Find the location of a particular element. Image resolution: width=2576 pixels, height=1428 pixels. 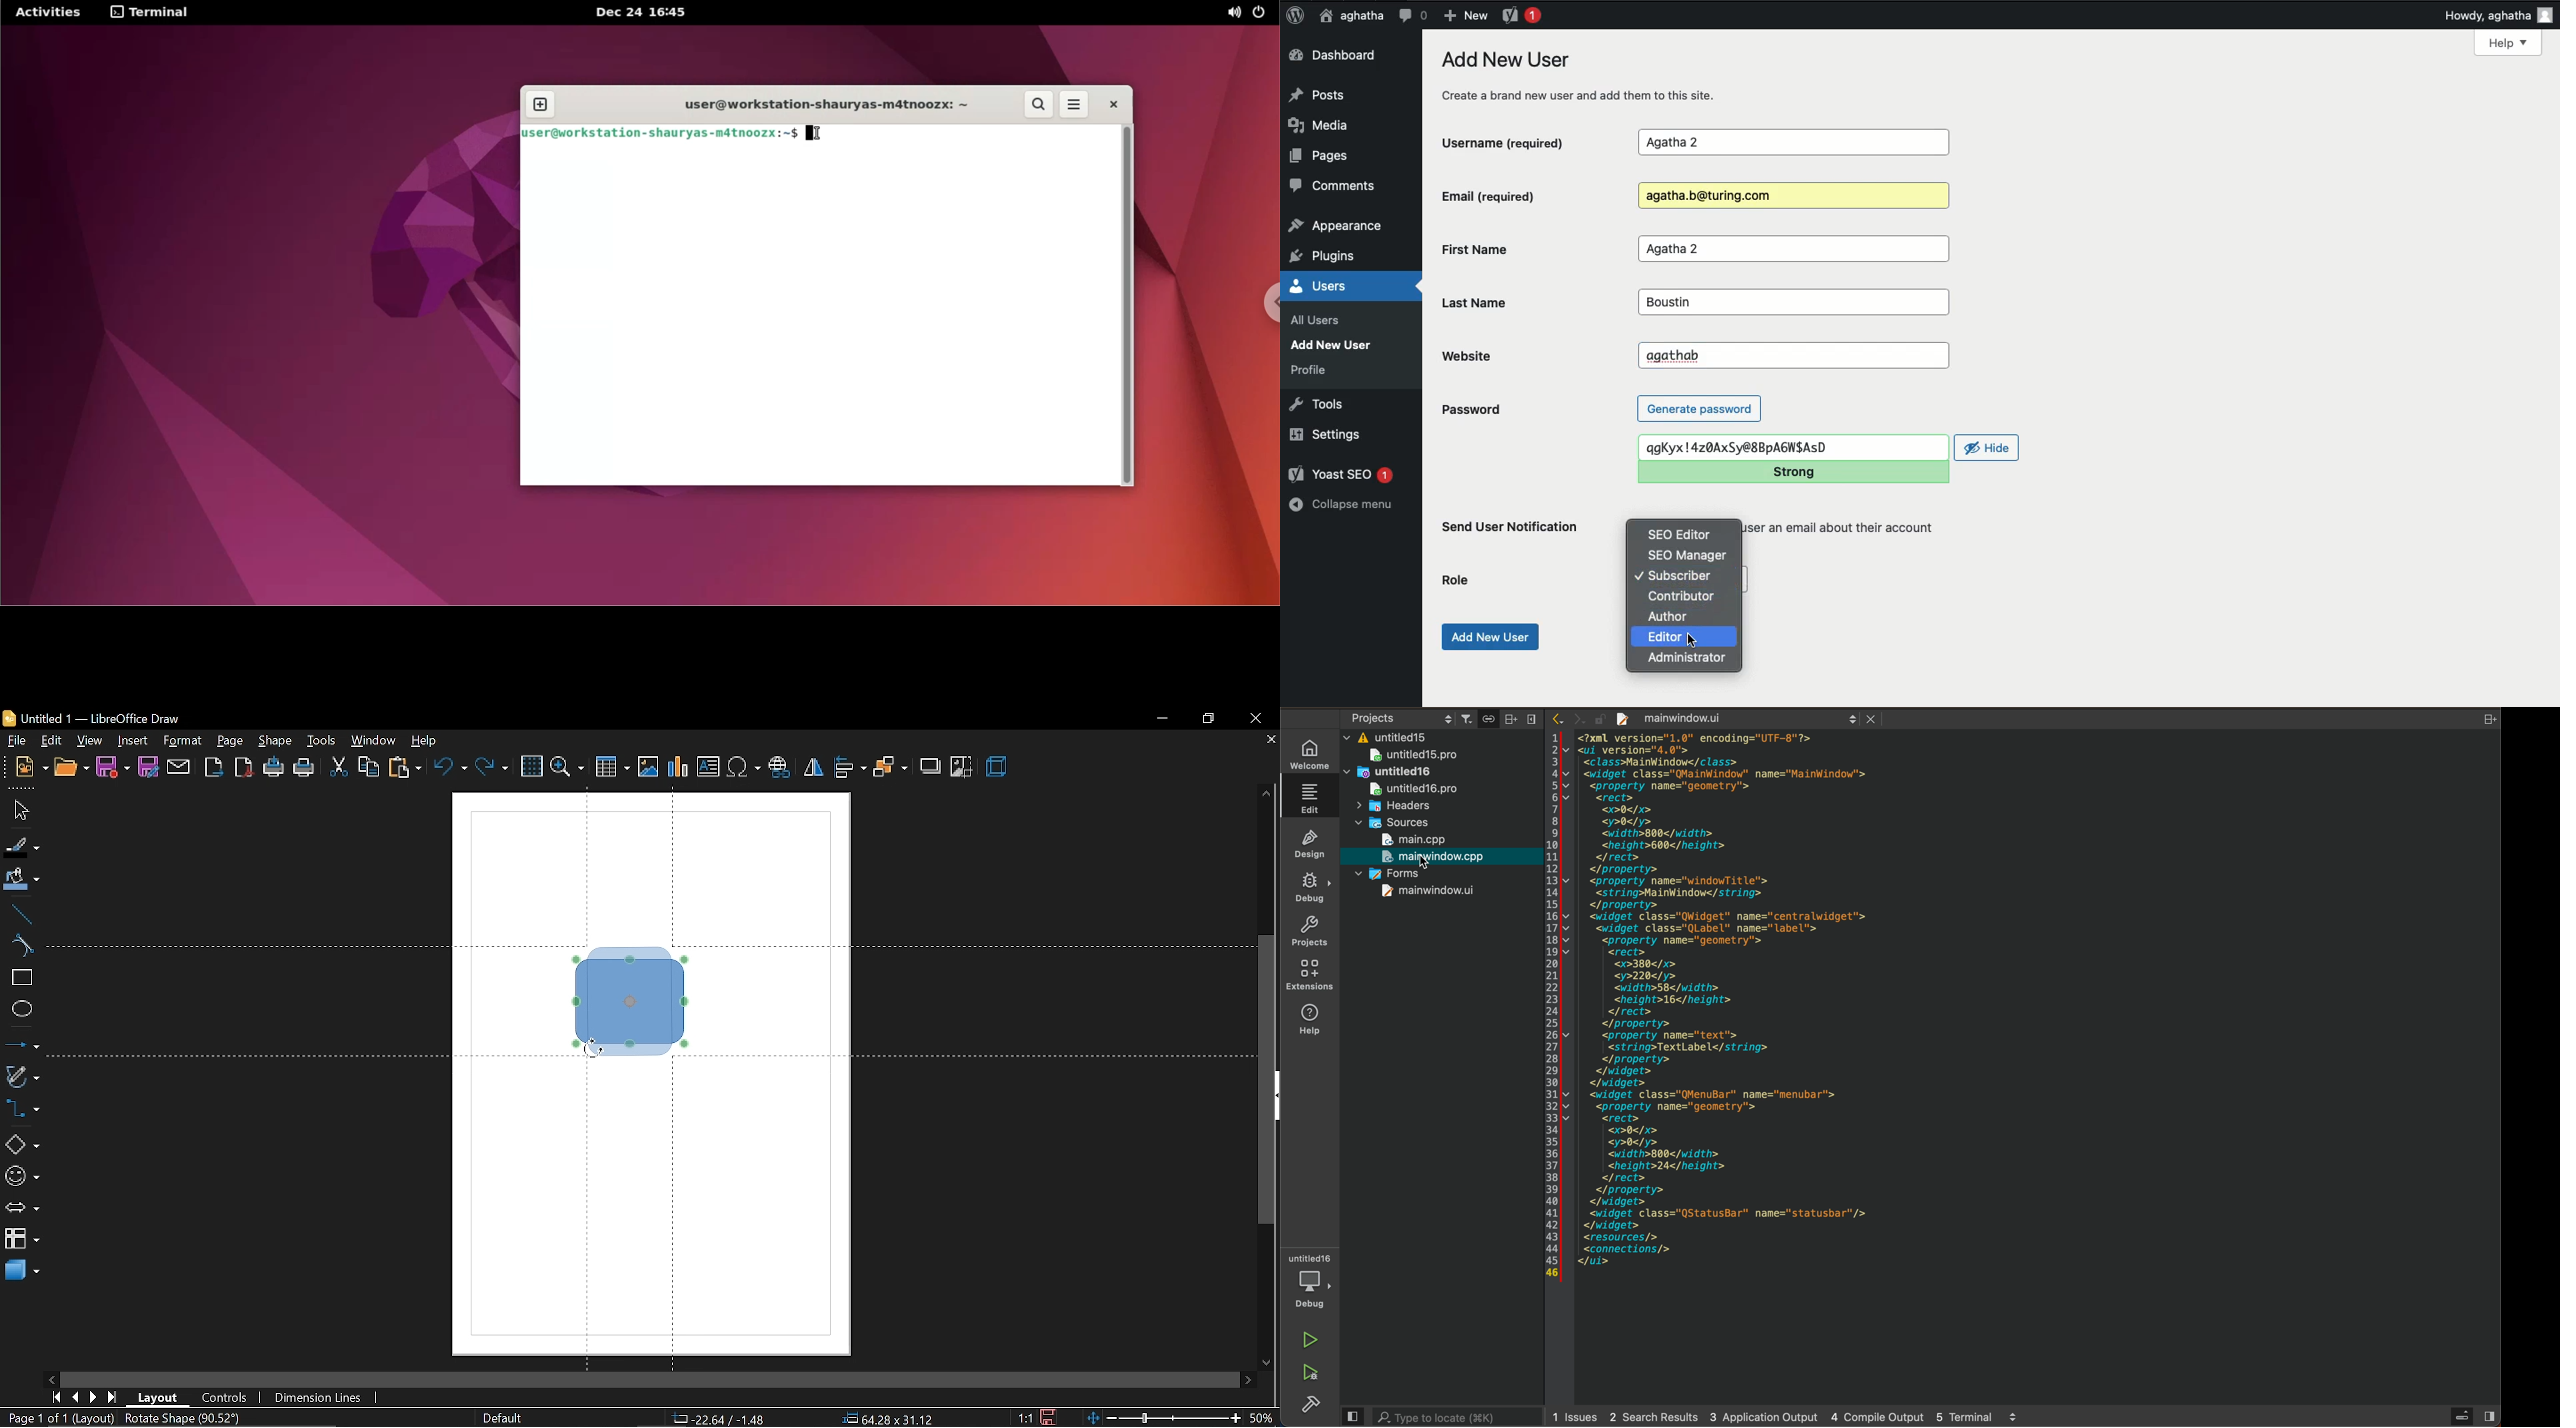

current zoom is located at coordinates (1265, 1419).